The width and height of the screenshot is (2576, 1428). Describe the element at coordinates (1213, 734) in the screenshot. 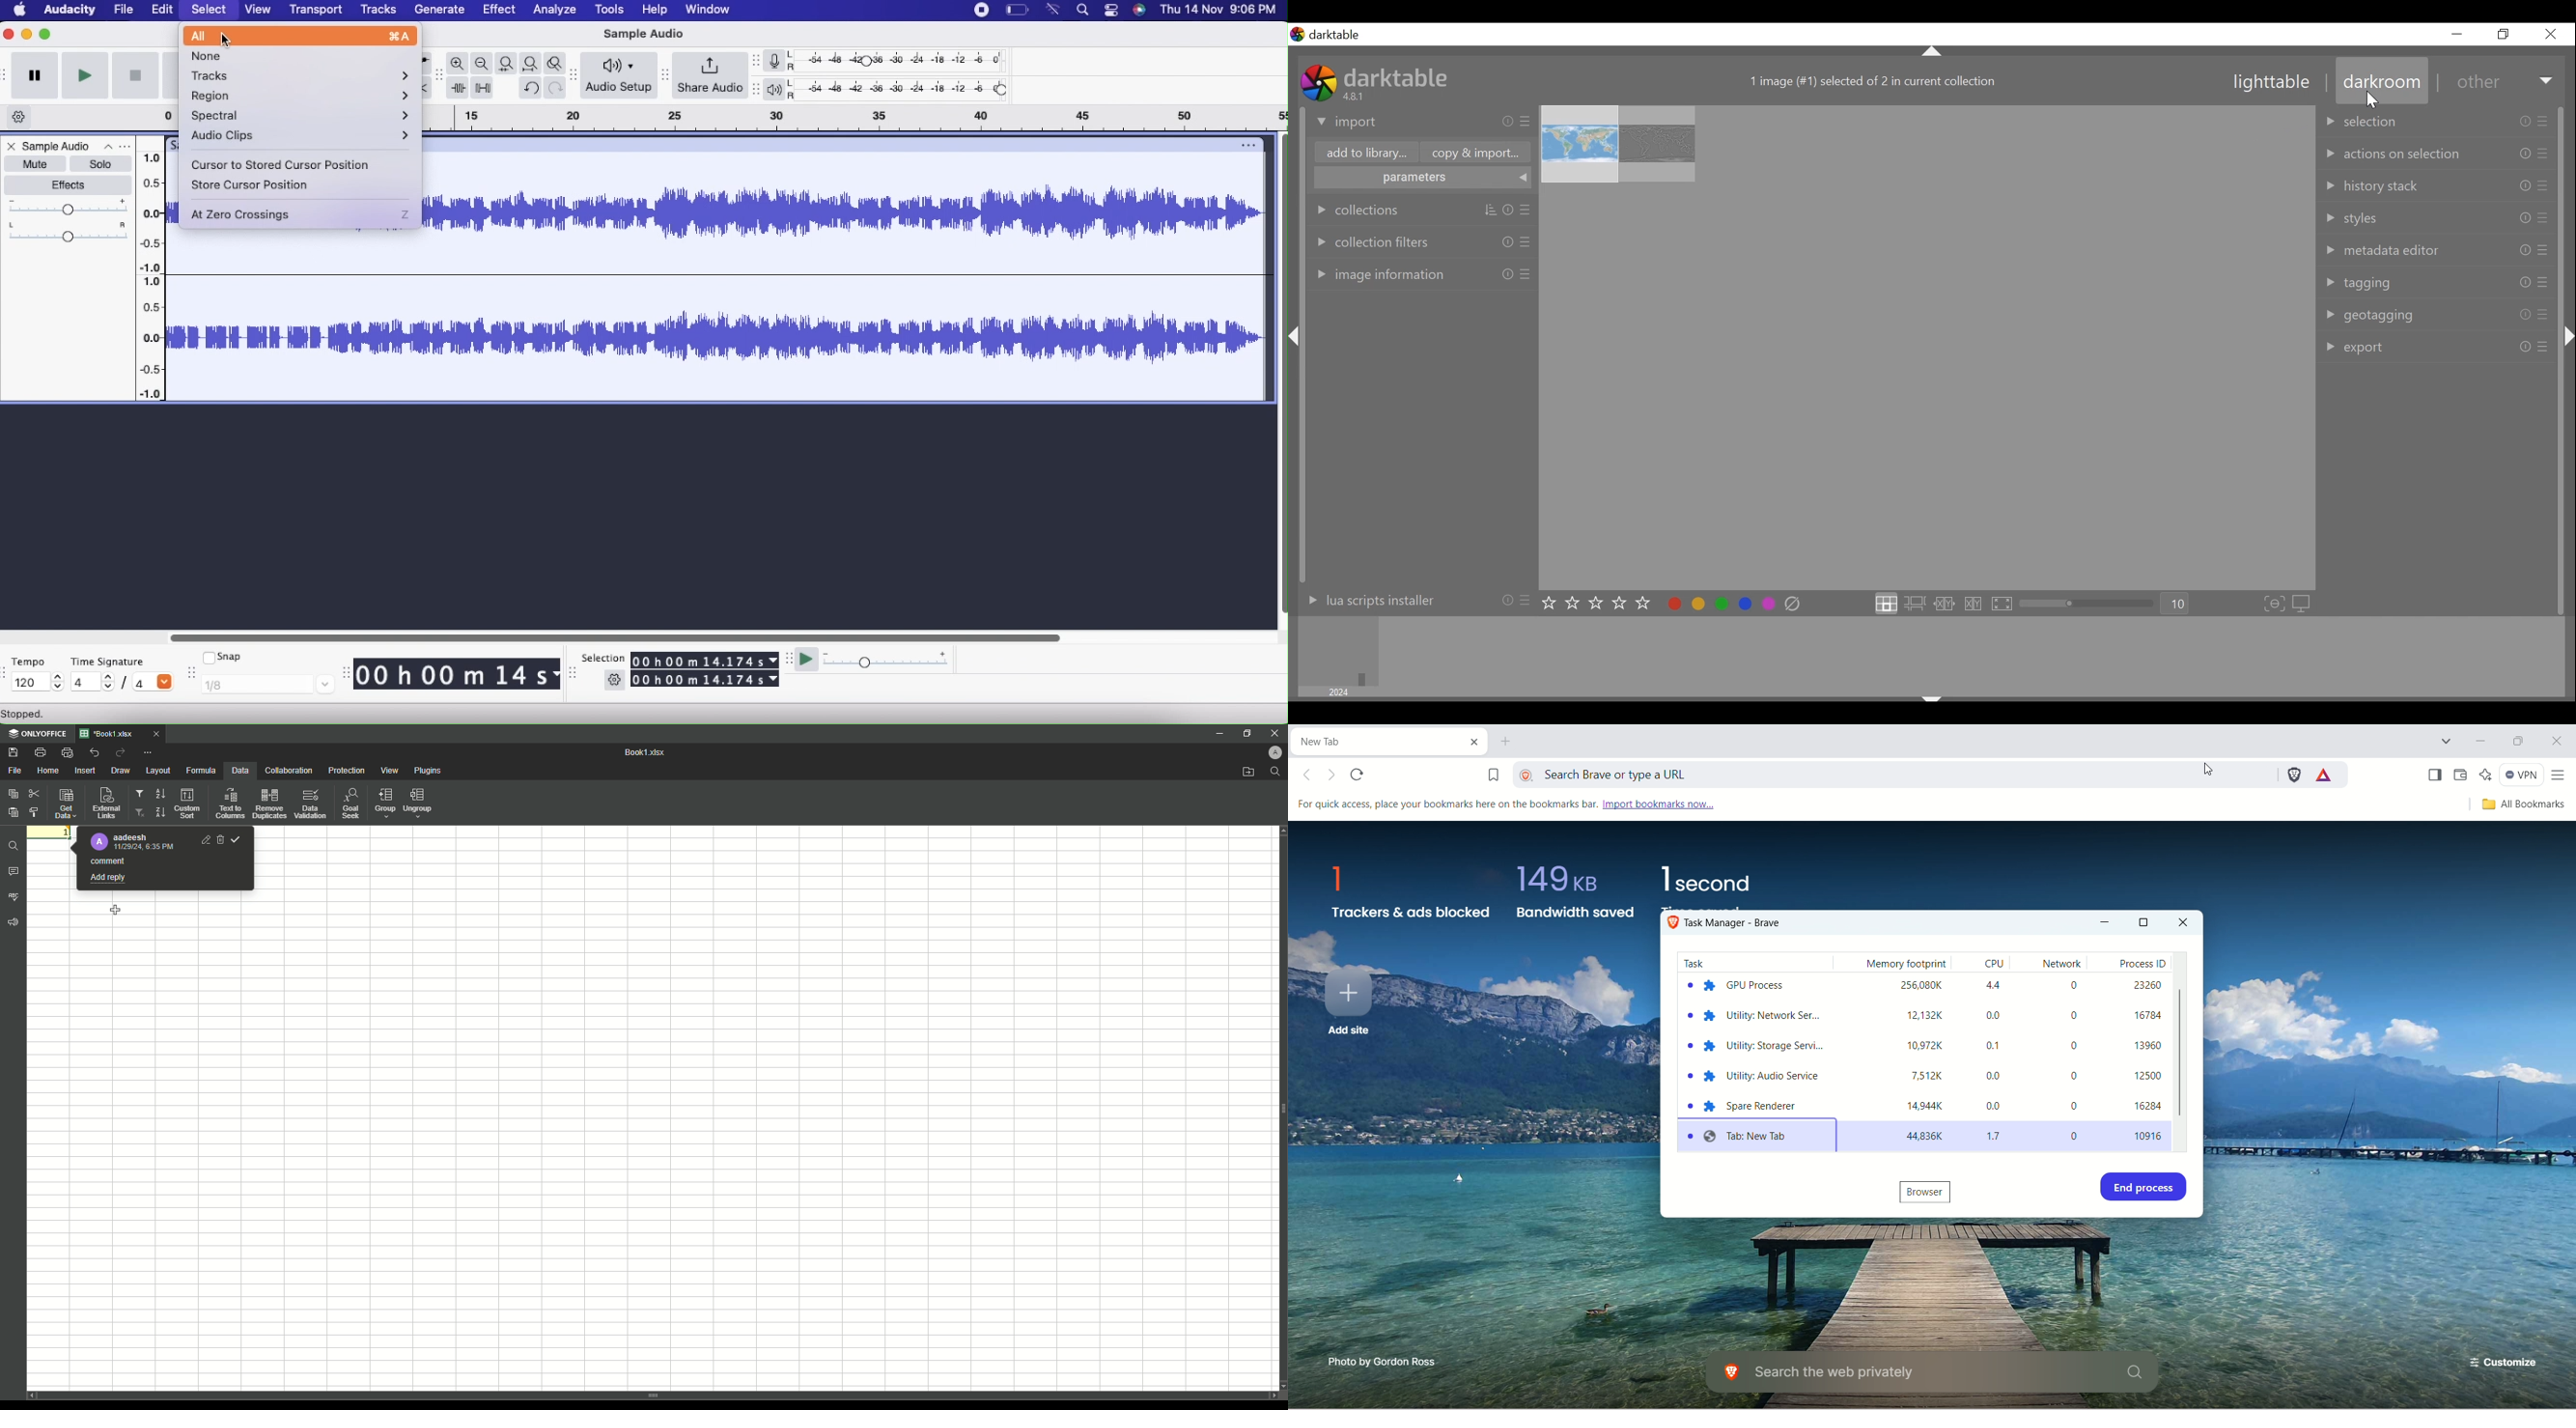

I see `Minimize` at that location.